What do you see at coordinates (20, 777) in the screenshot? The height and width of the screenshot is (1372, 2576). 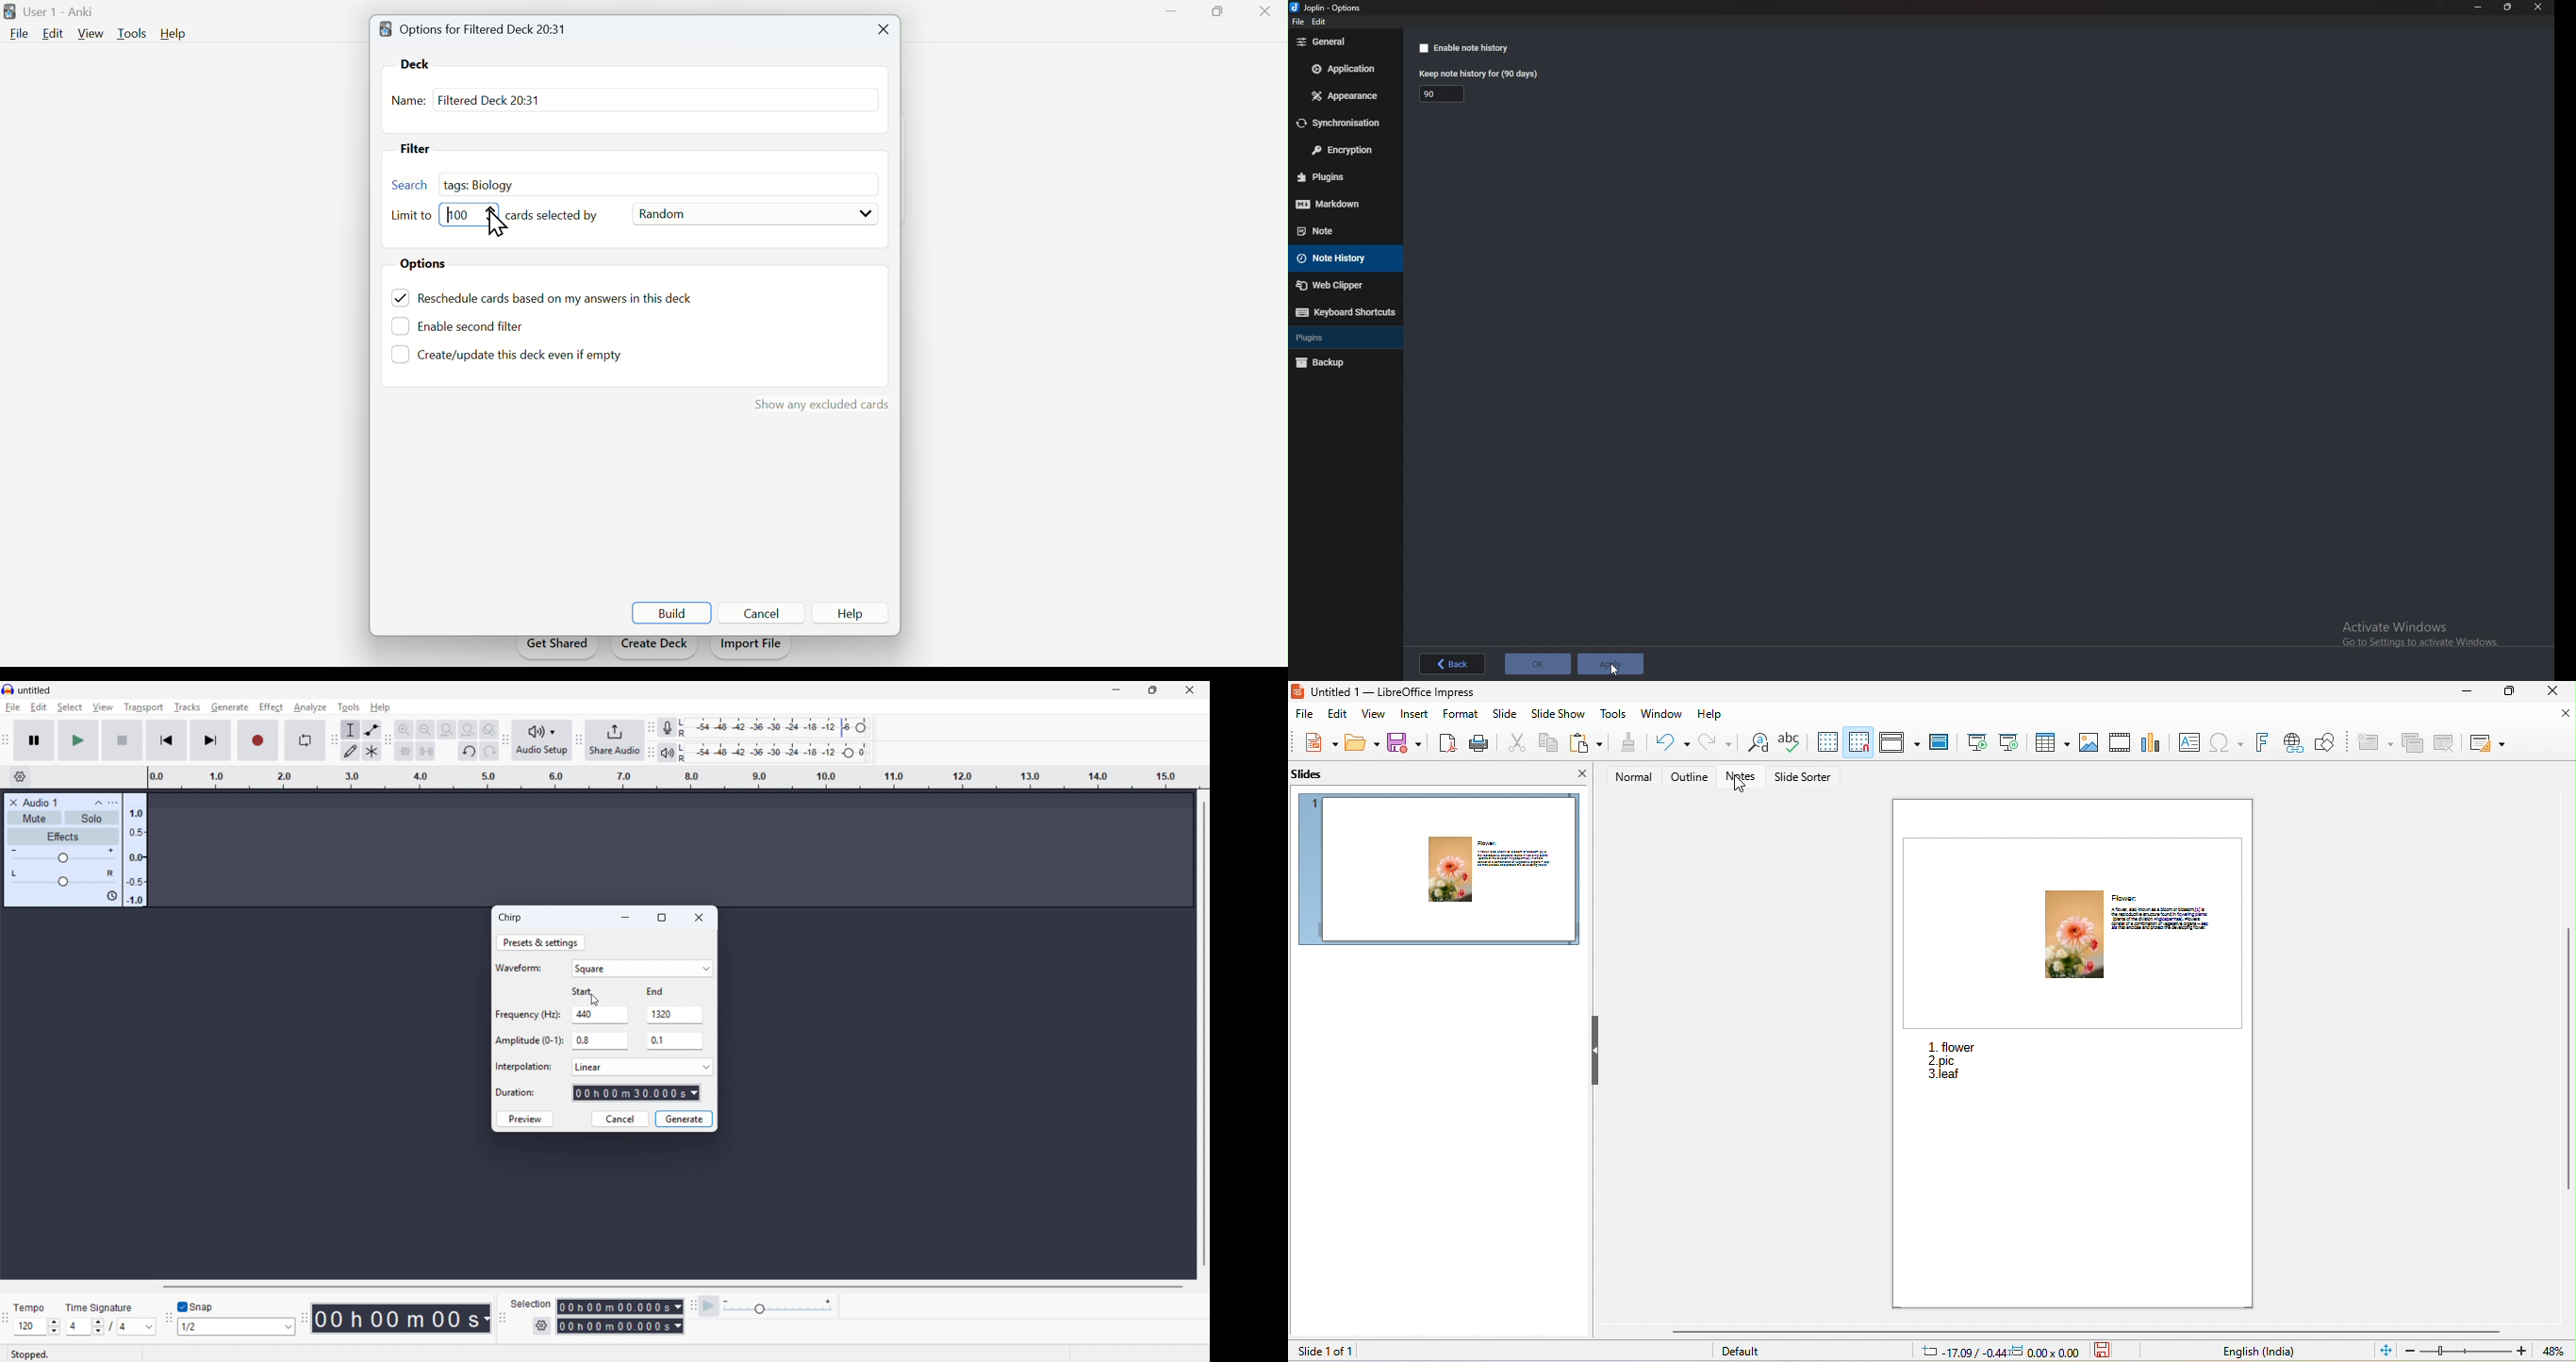 I see `Timeline settings ` at bounding box center [20, 777].